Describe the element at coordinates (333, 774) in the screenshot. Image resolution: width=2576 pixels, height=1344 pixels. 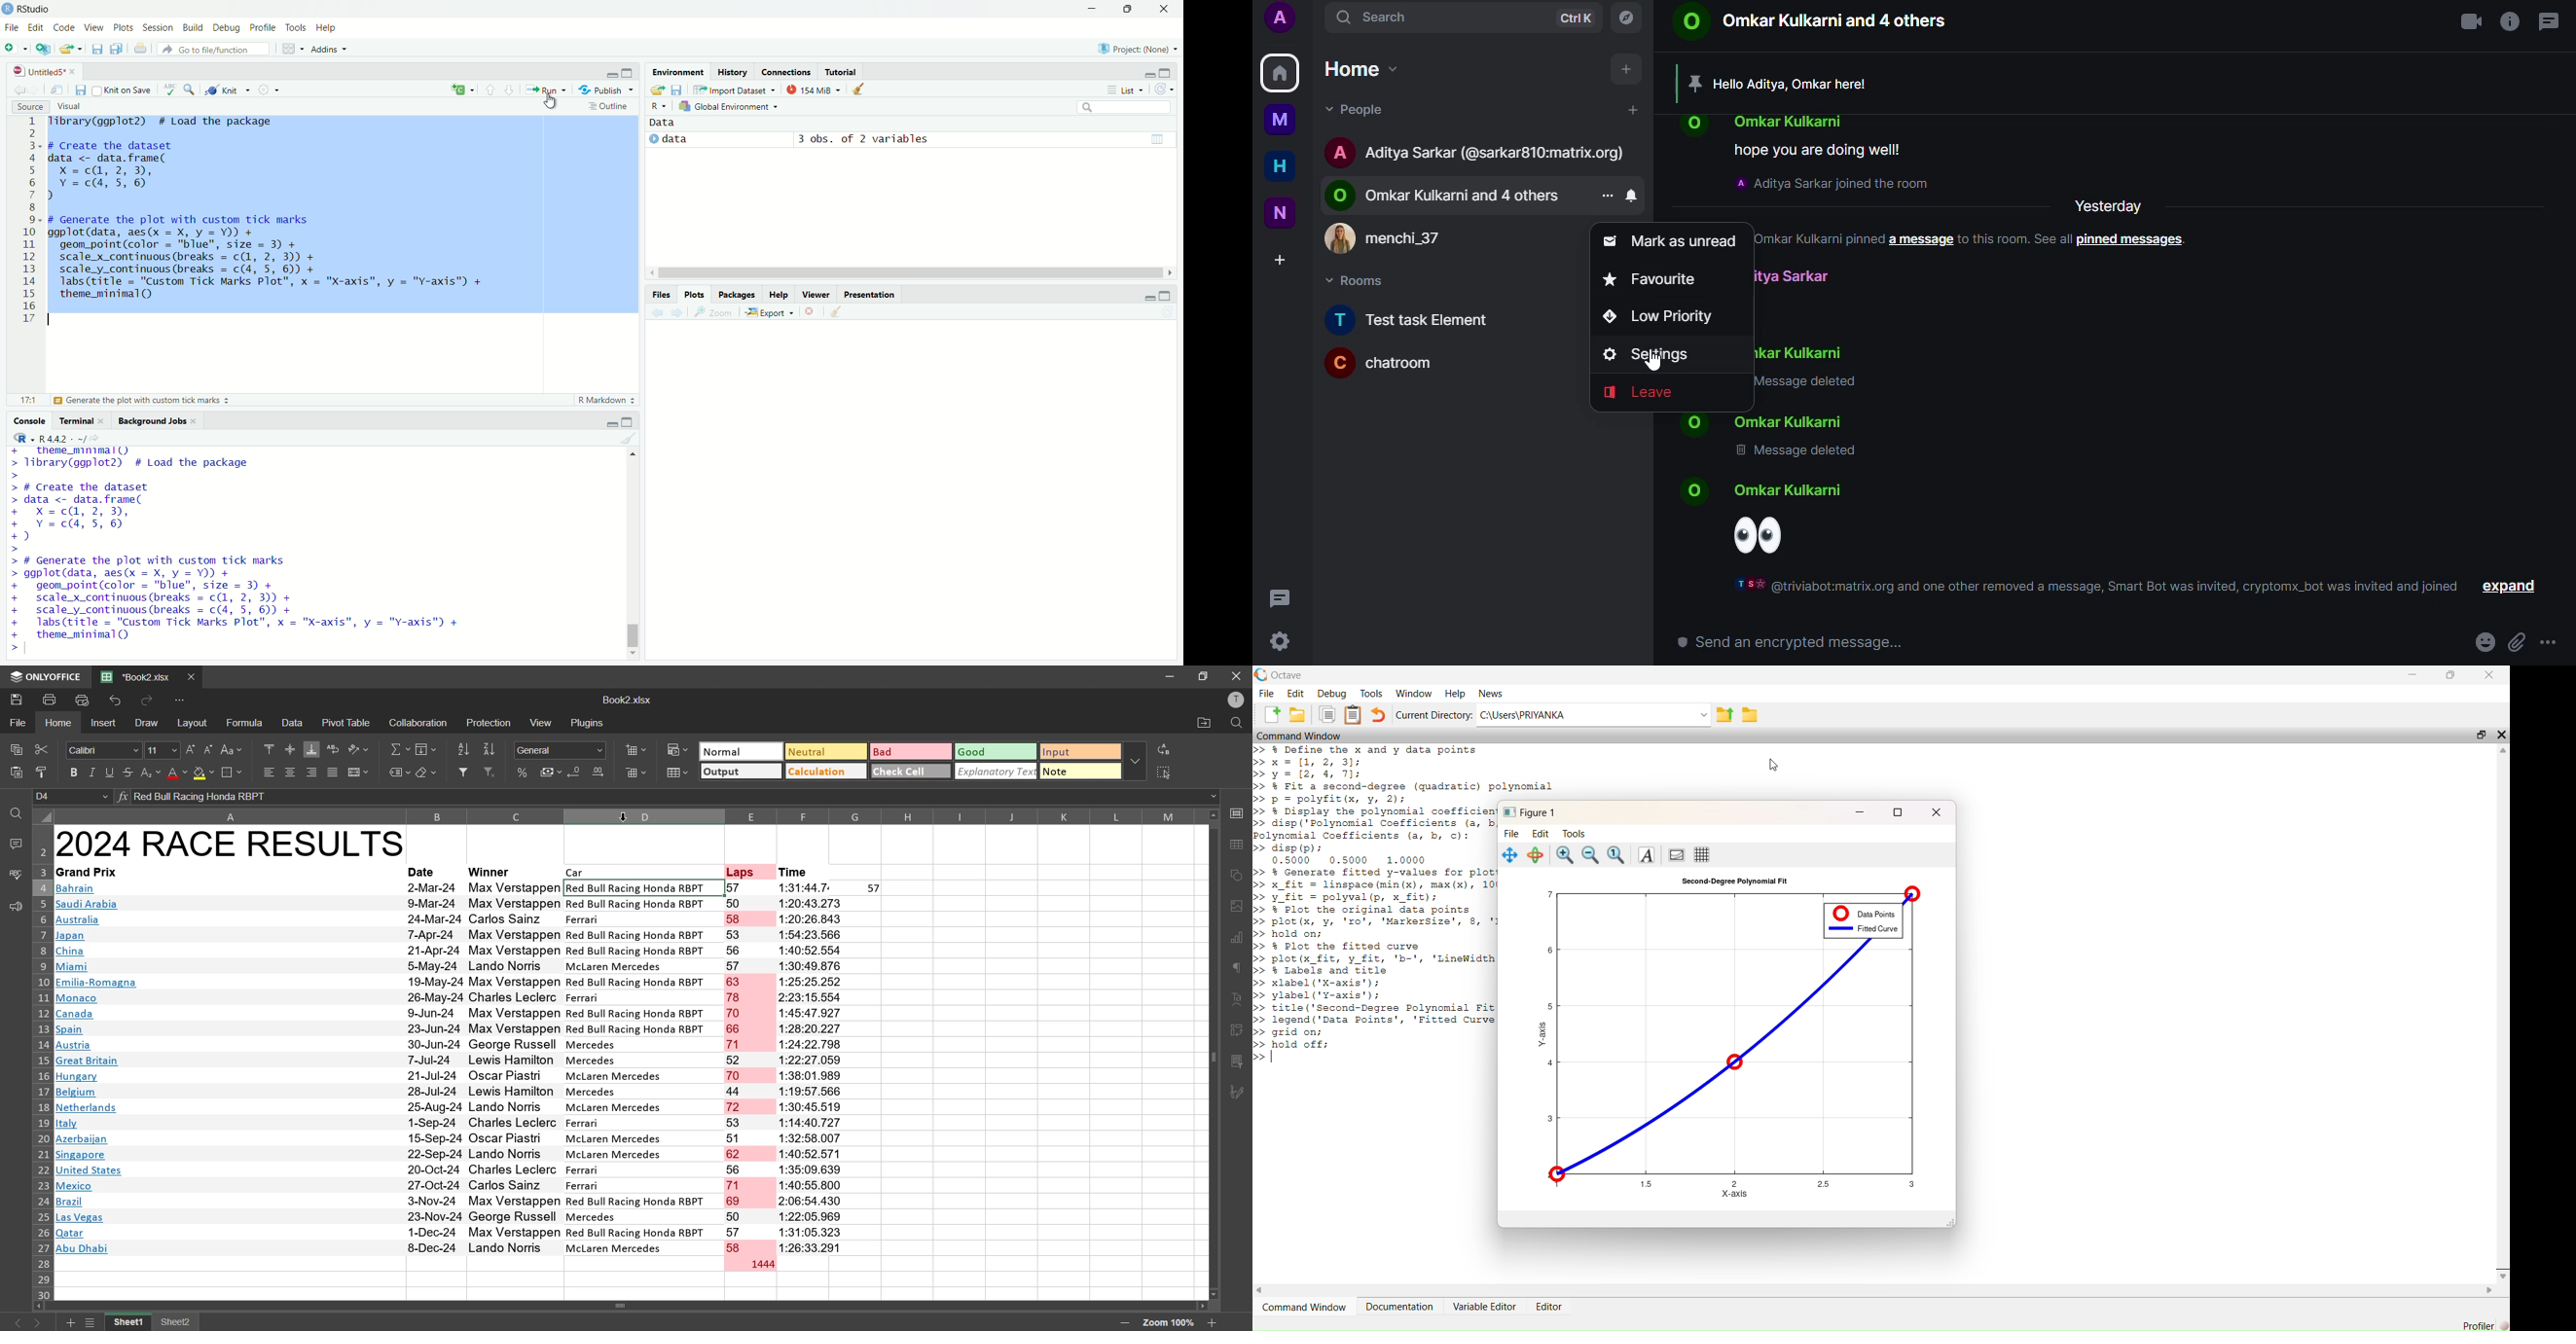
I see `justified` at that location.